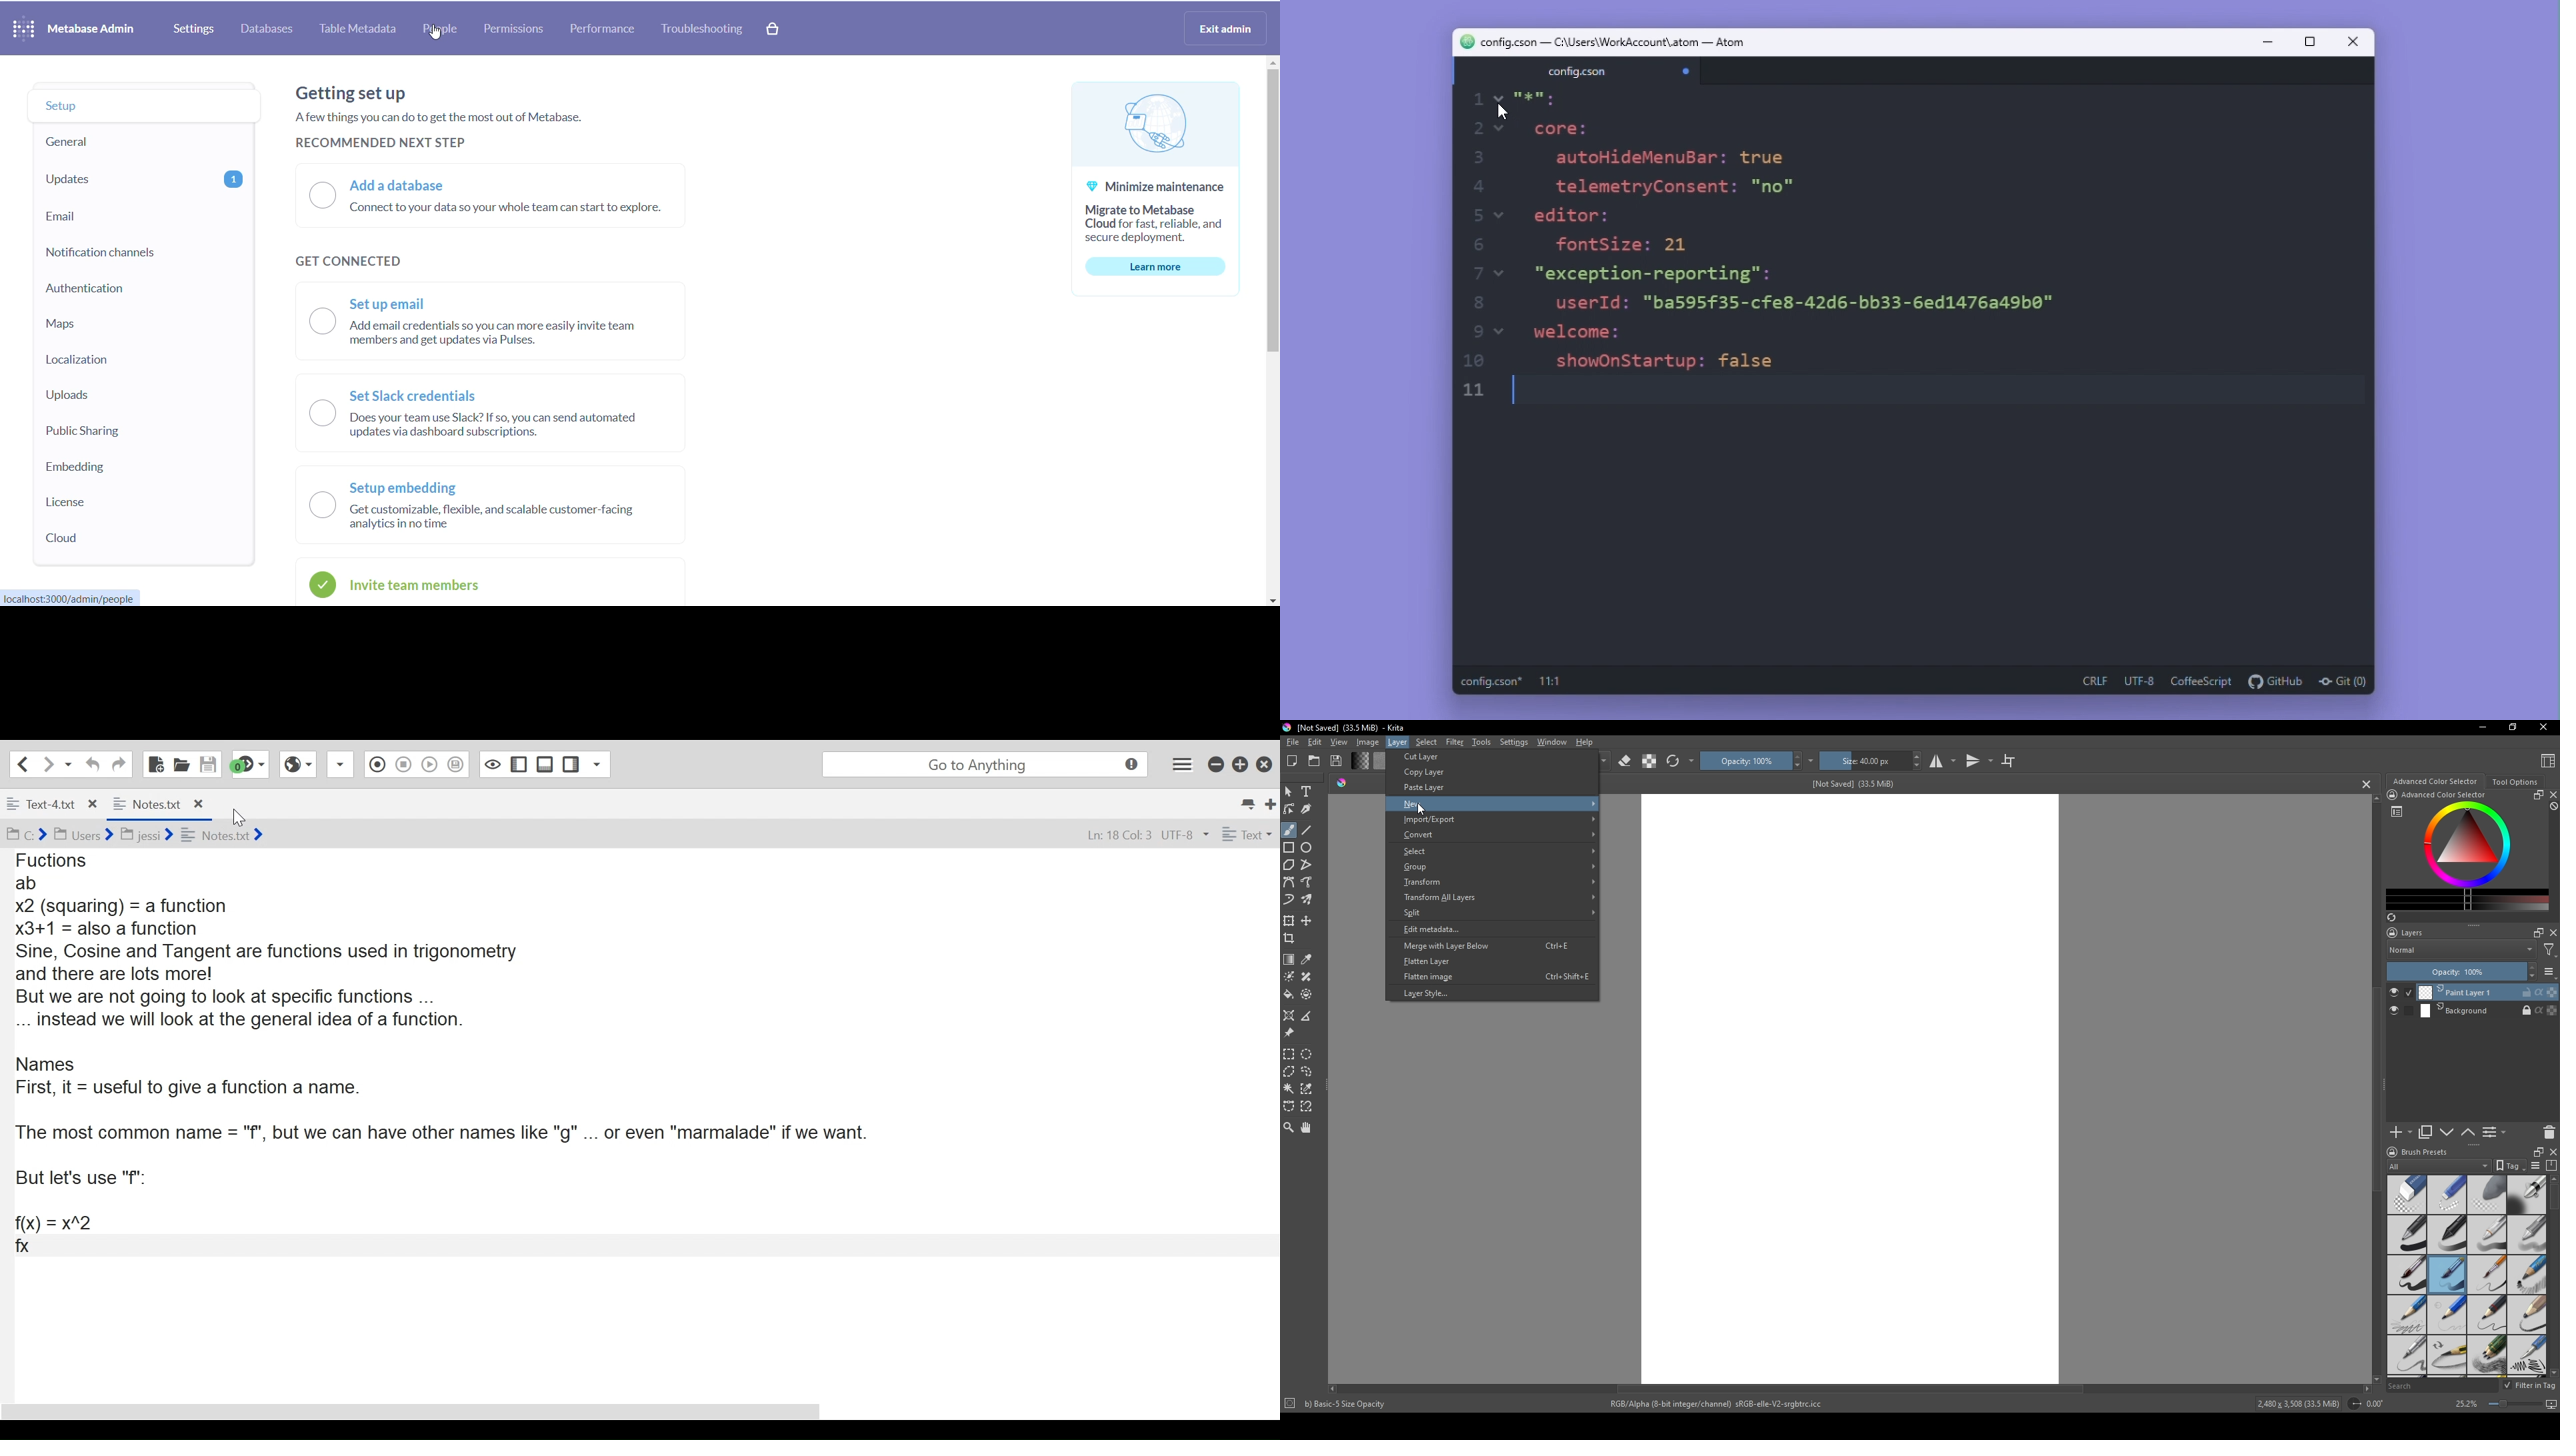 The image size is (2576, 1456). I want to click on scroll up, so click(2552, 1179).